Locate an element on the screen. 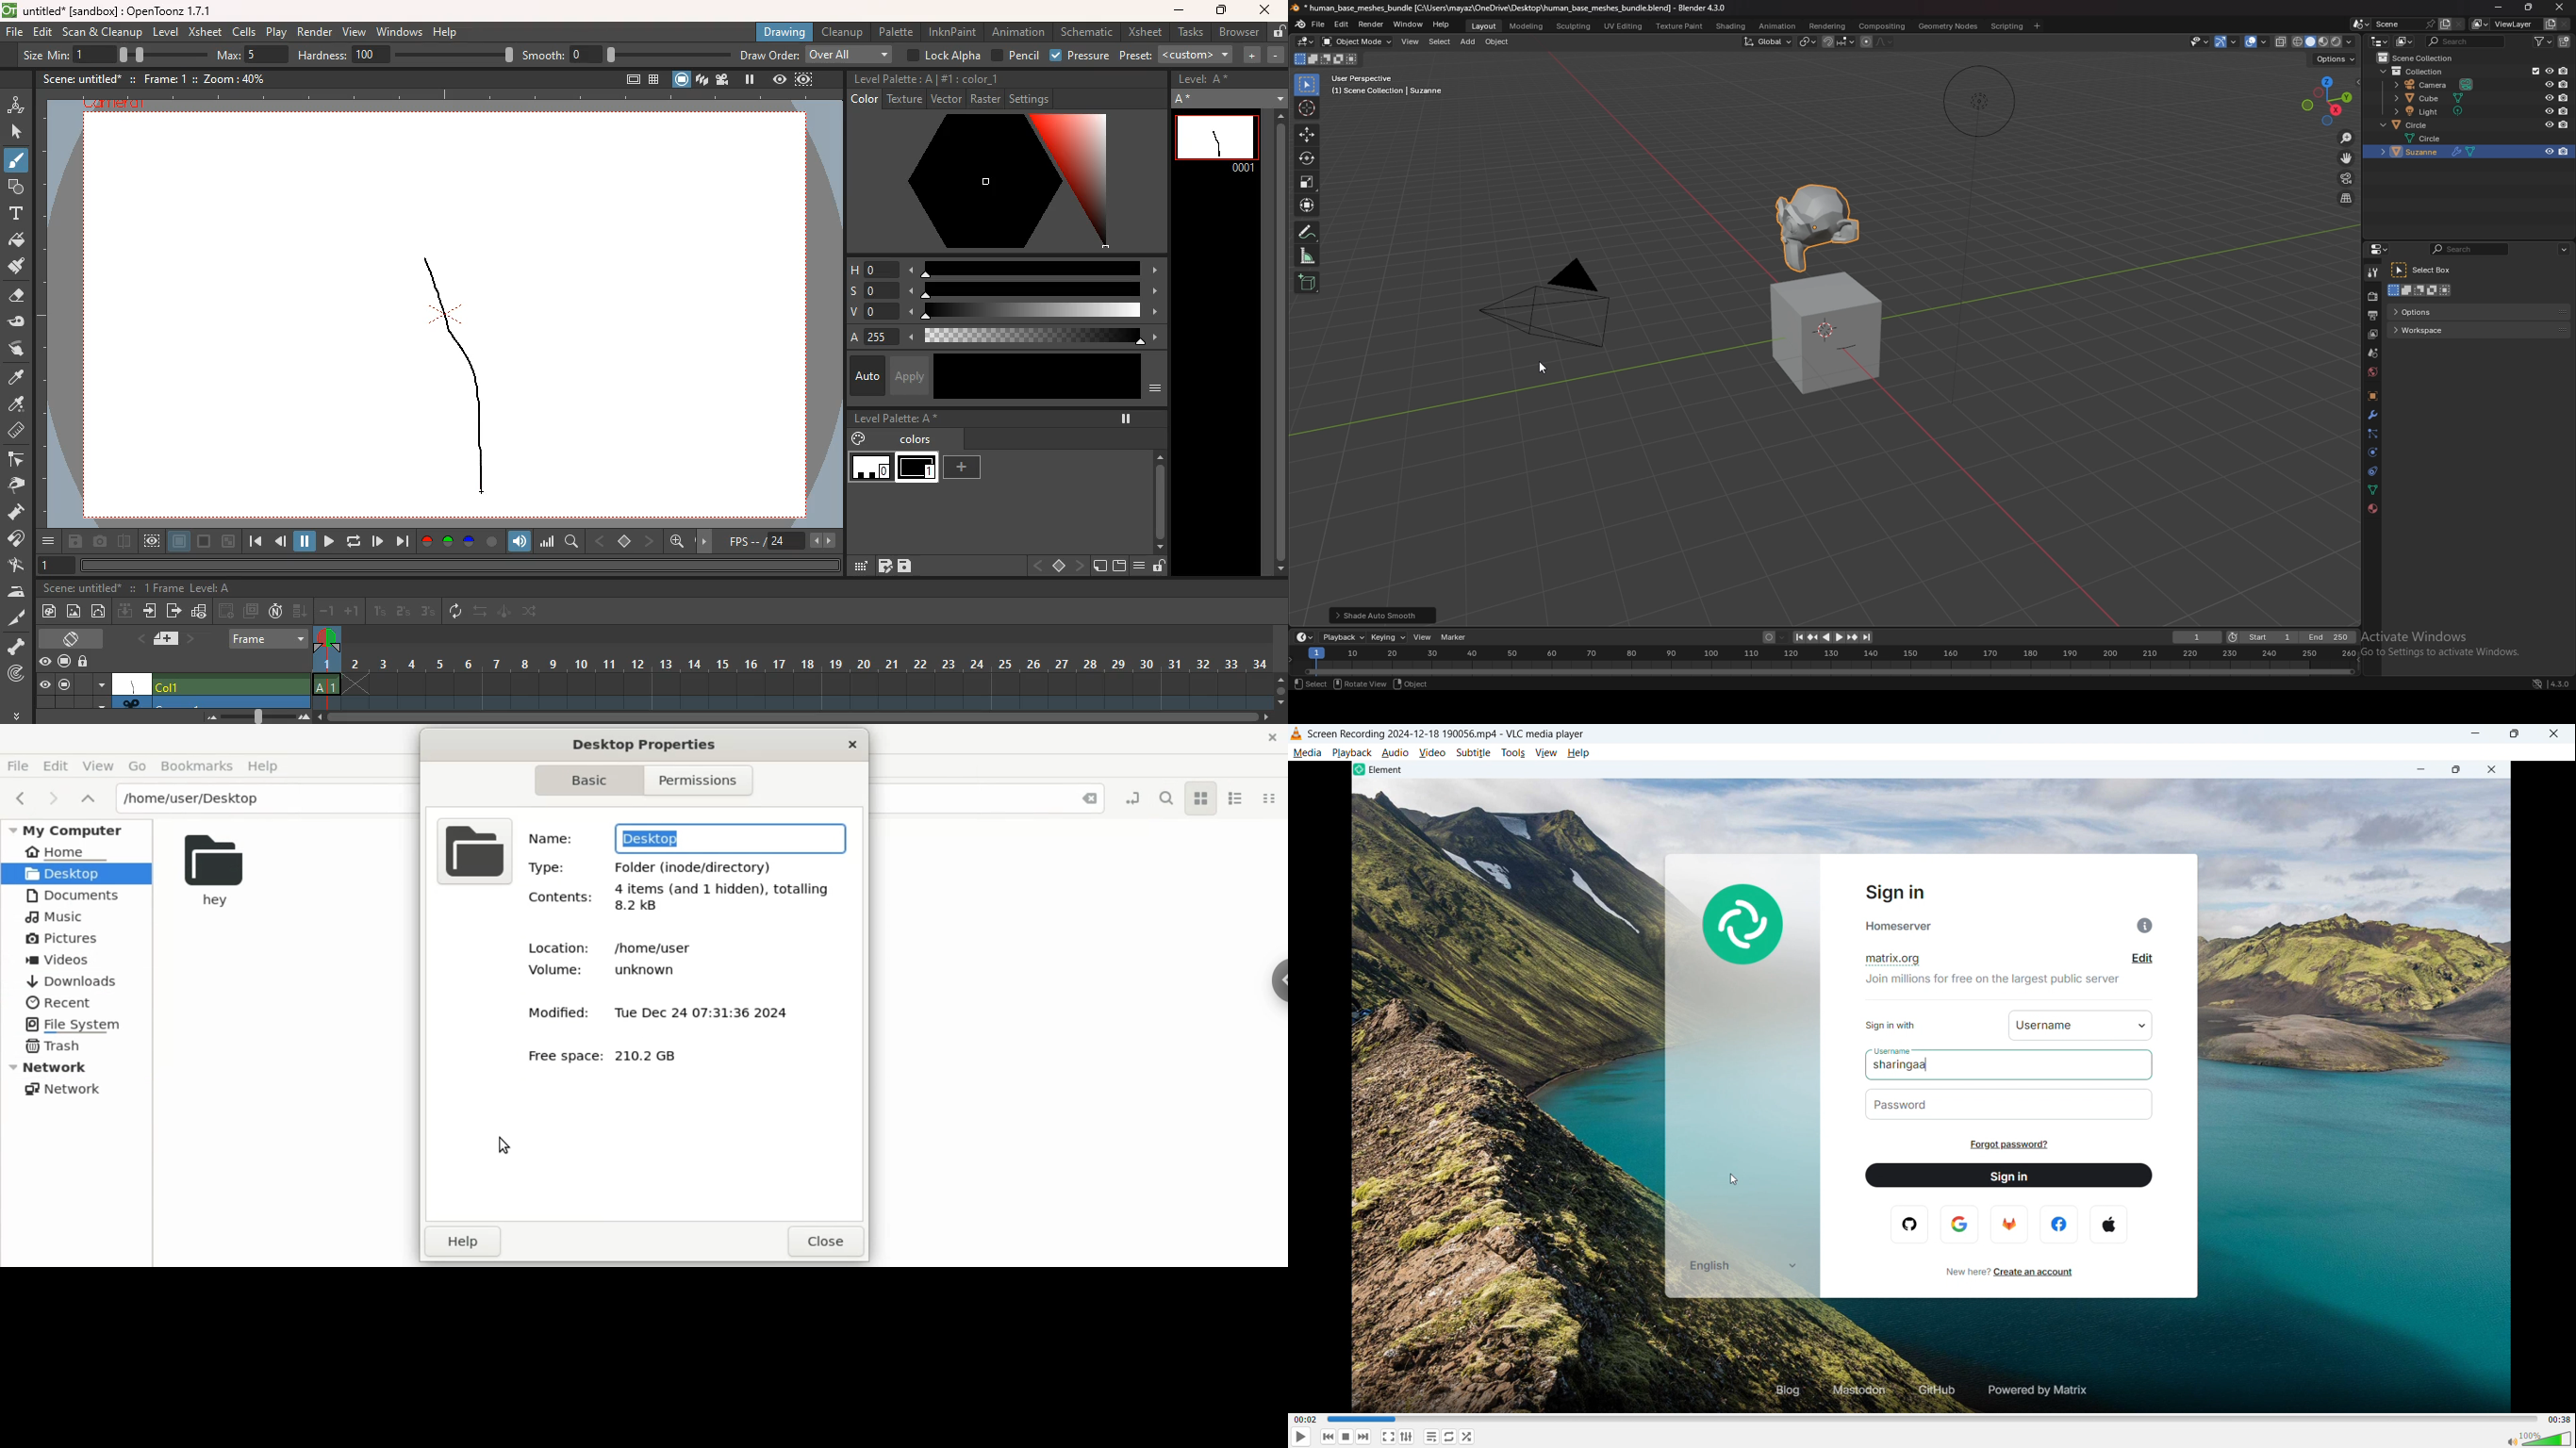 Image resolution: width=2576 pixels, height=1456 pixels. overlays is located at coordinates (2257, 42).